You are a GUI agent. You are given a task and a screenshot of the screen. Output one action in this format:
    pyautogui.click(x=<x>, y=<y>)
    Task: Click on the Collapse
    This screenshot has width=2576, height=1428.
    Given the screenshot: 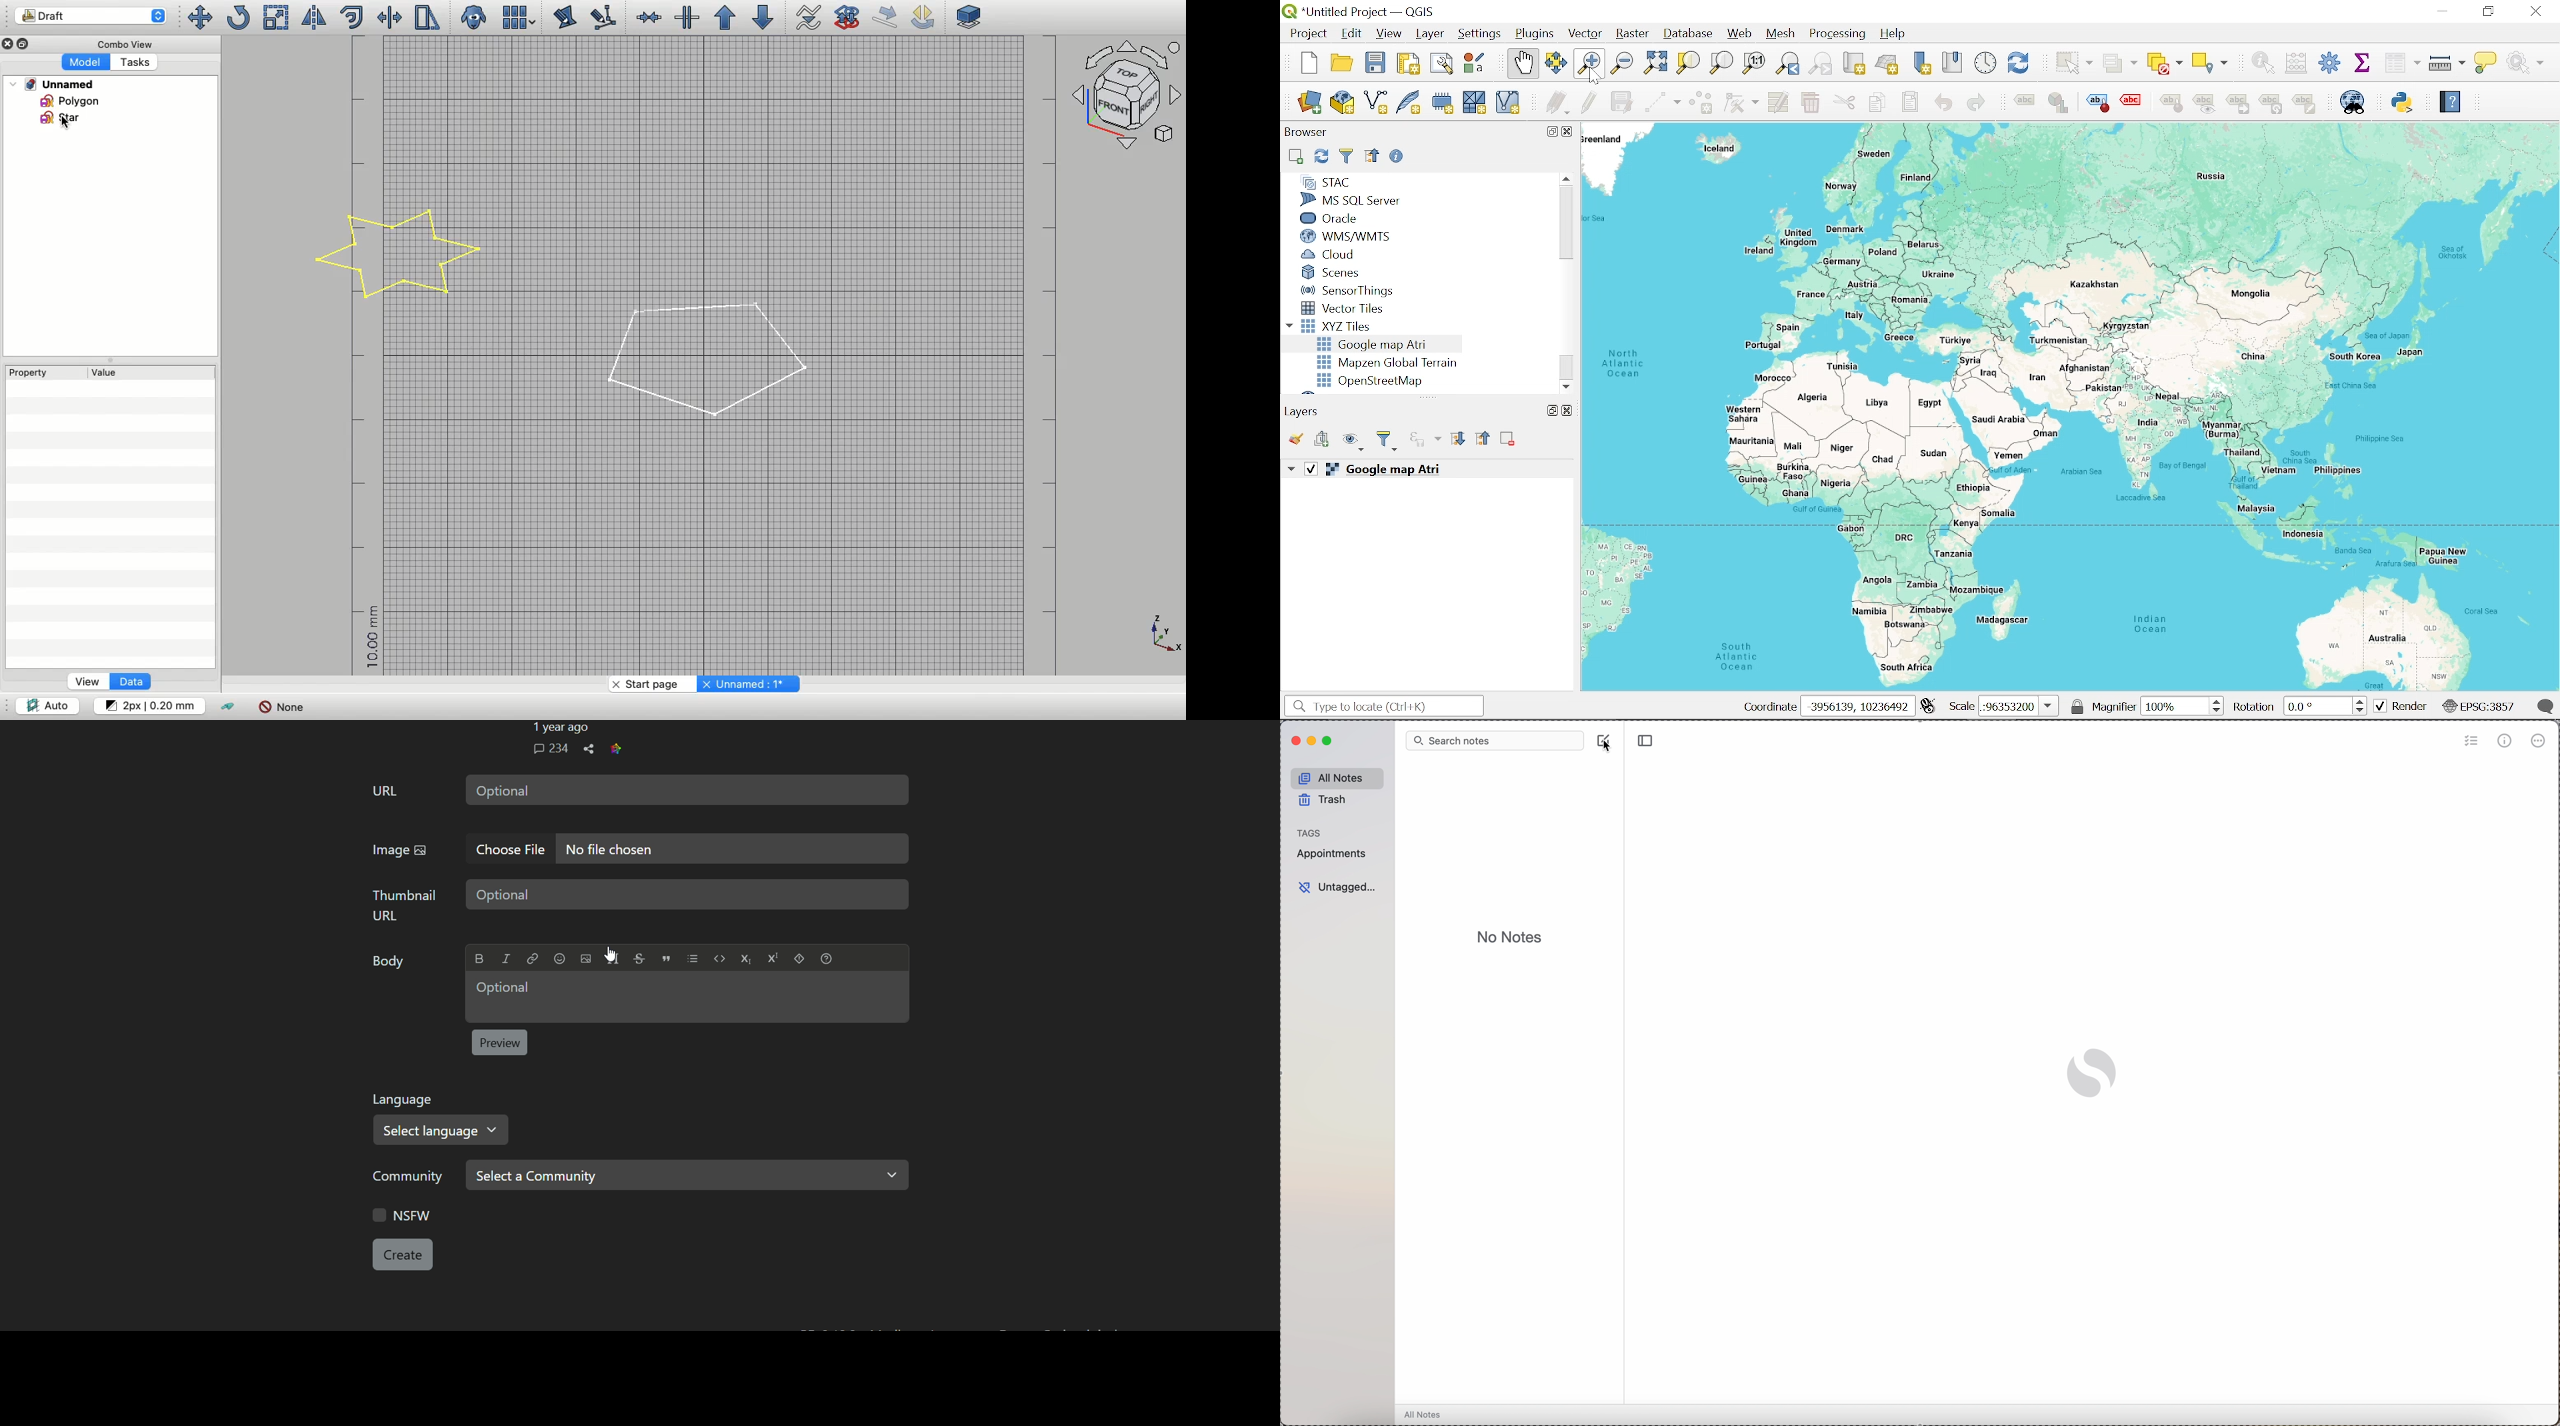 What is the action you would take?
    pyautogui.click(x=26, y=44)
    